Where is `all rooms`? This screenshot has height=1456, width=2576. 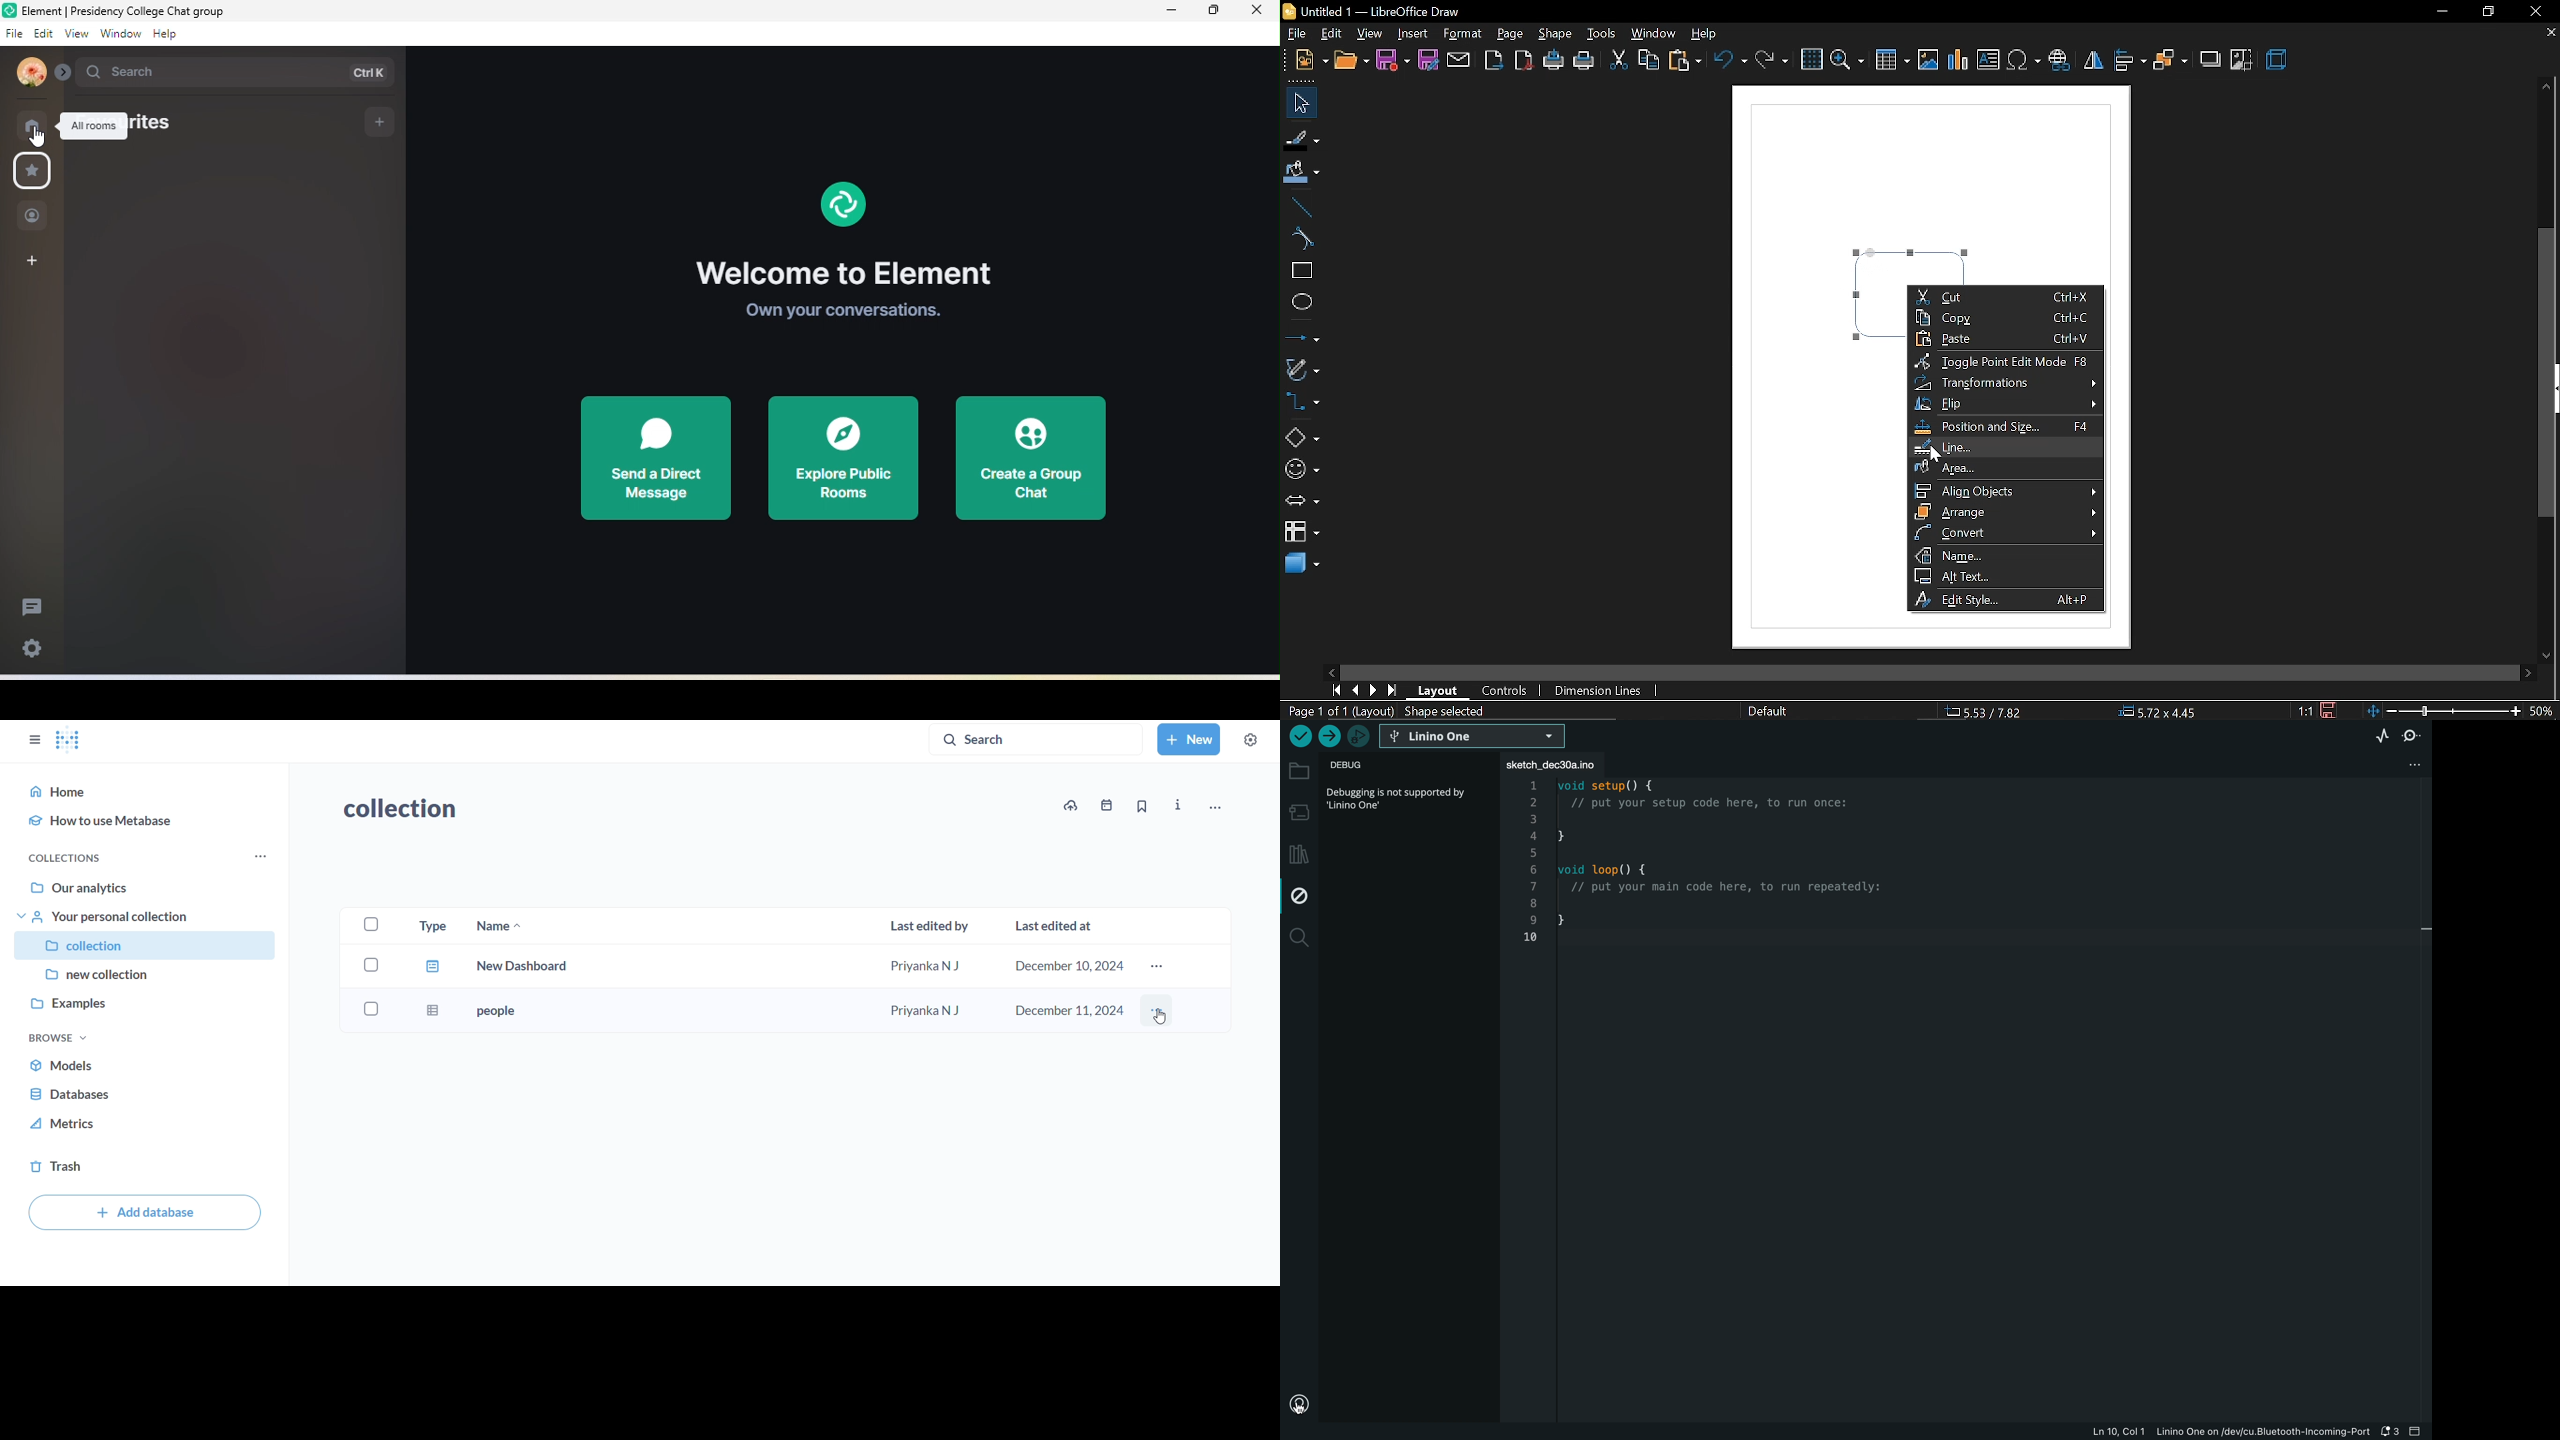 all rooms is located at coordinates (93, 127).